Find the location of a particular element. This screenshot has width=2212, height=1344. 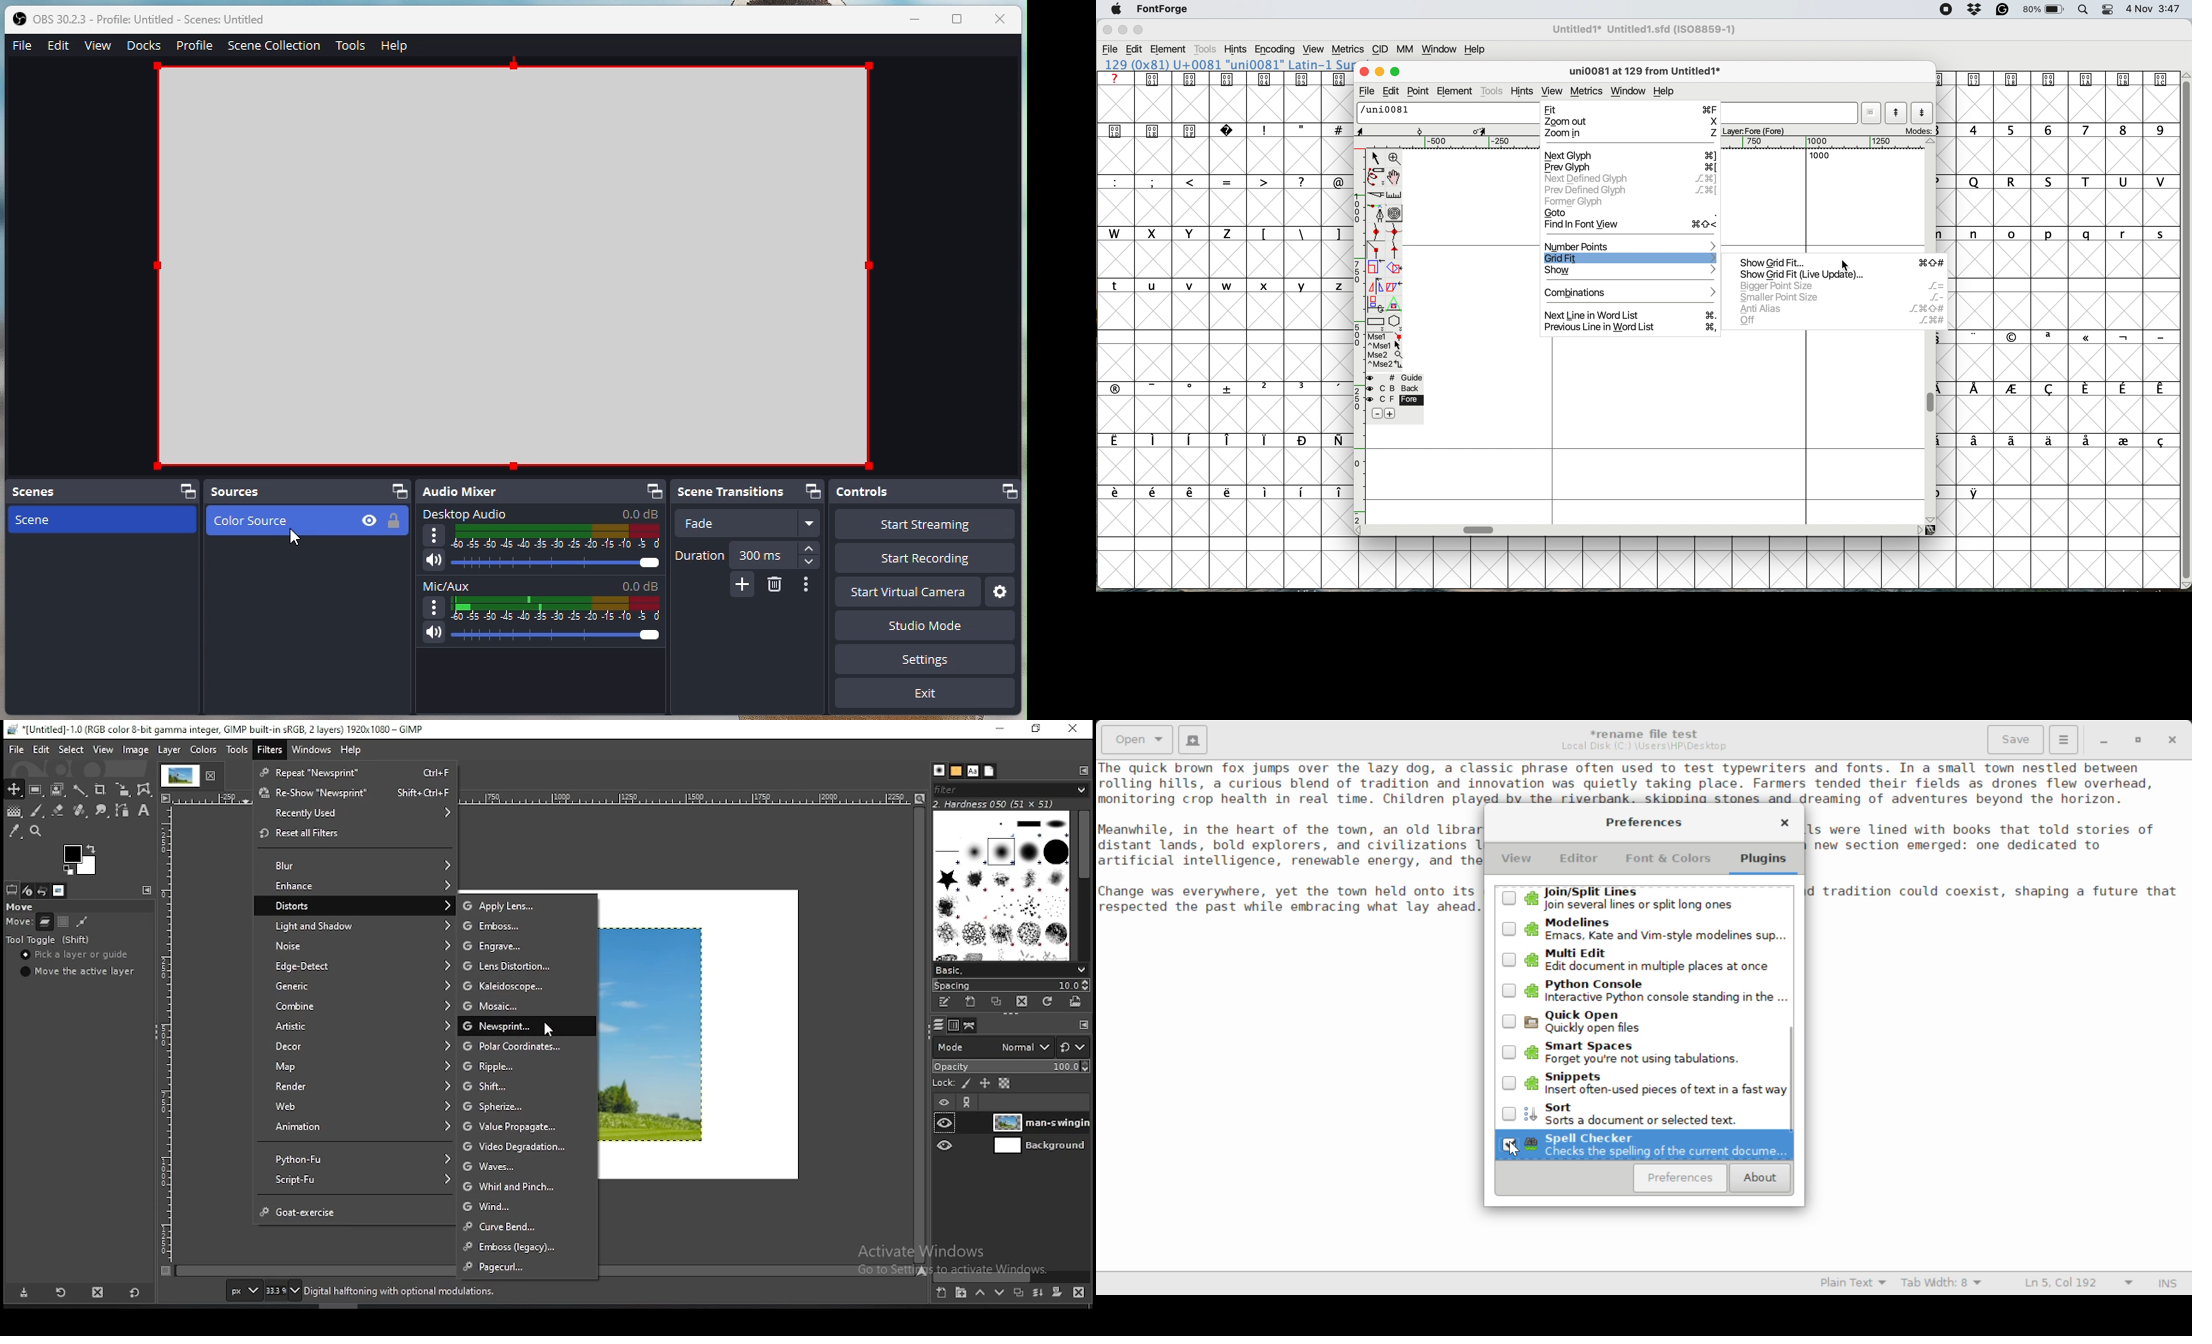

Profile is located at coordinates (194, 45).